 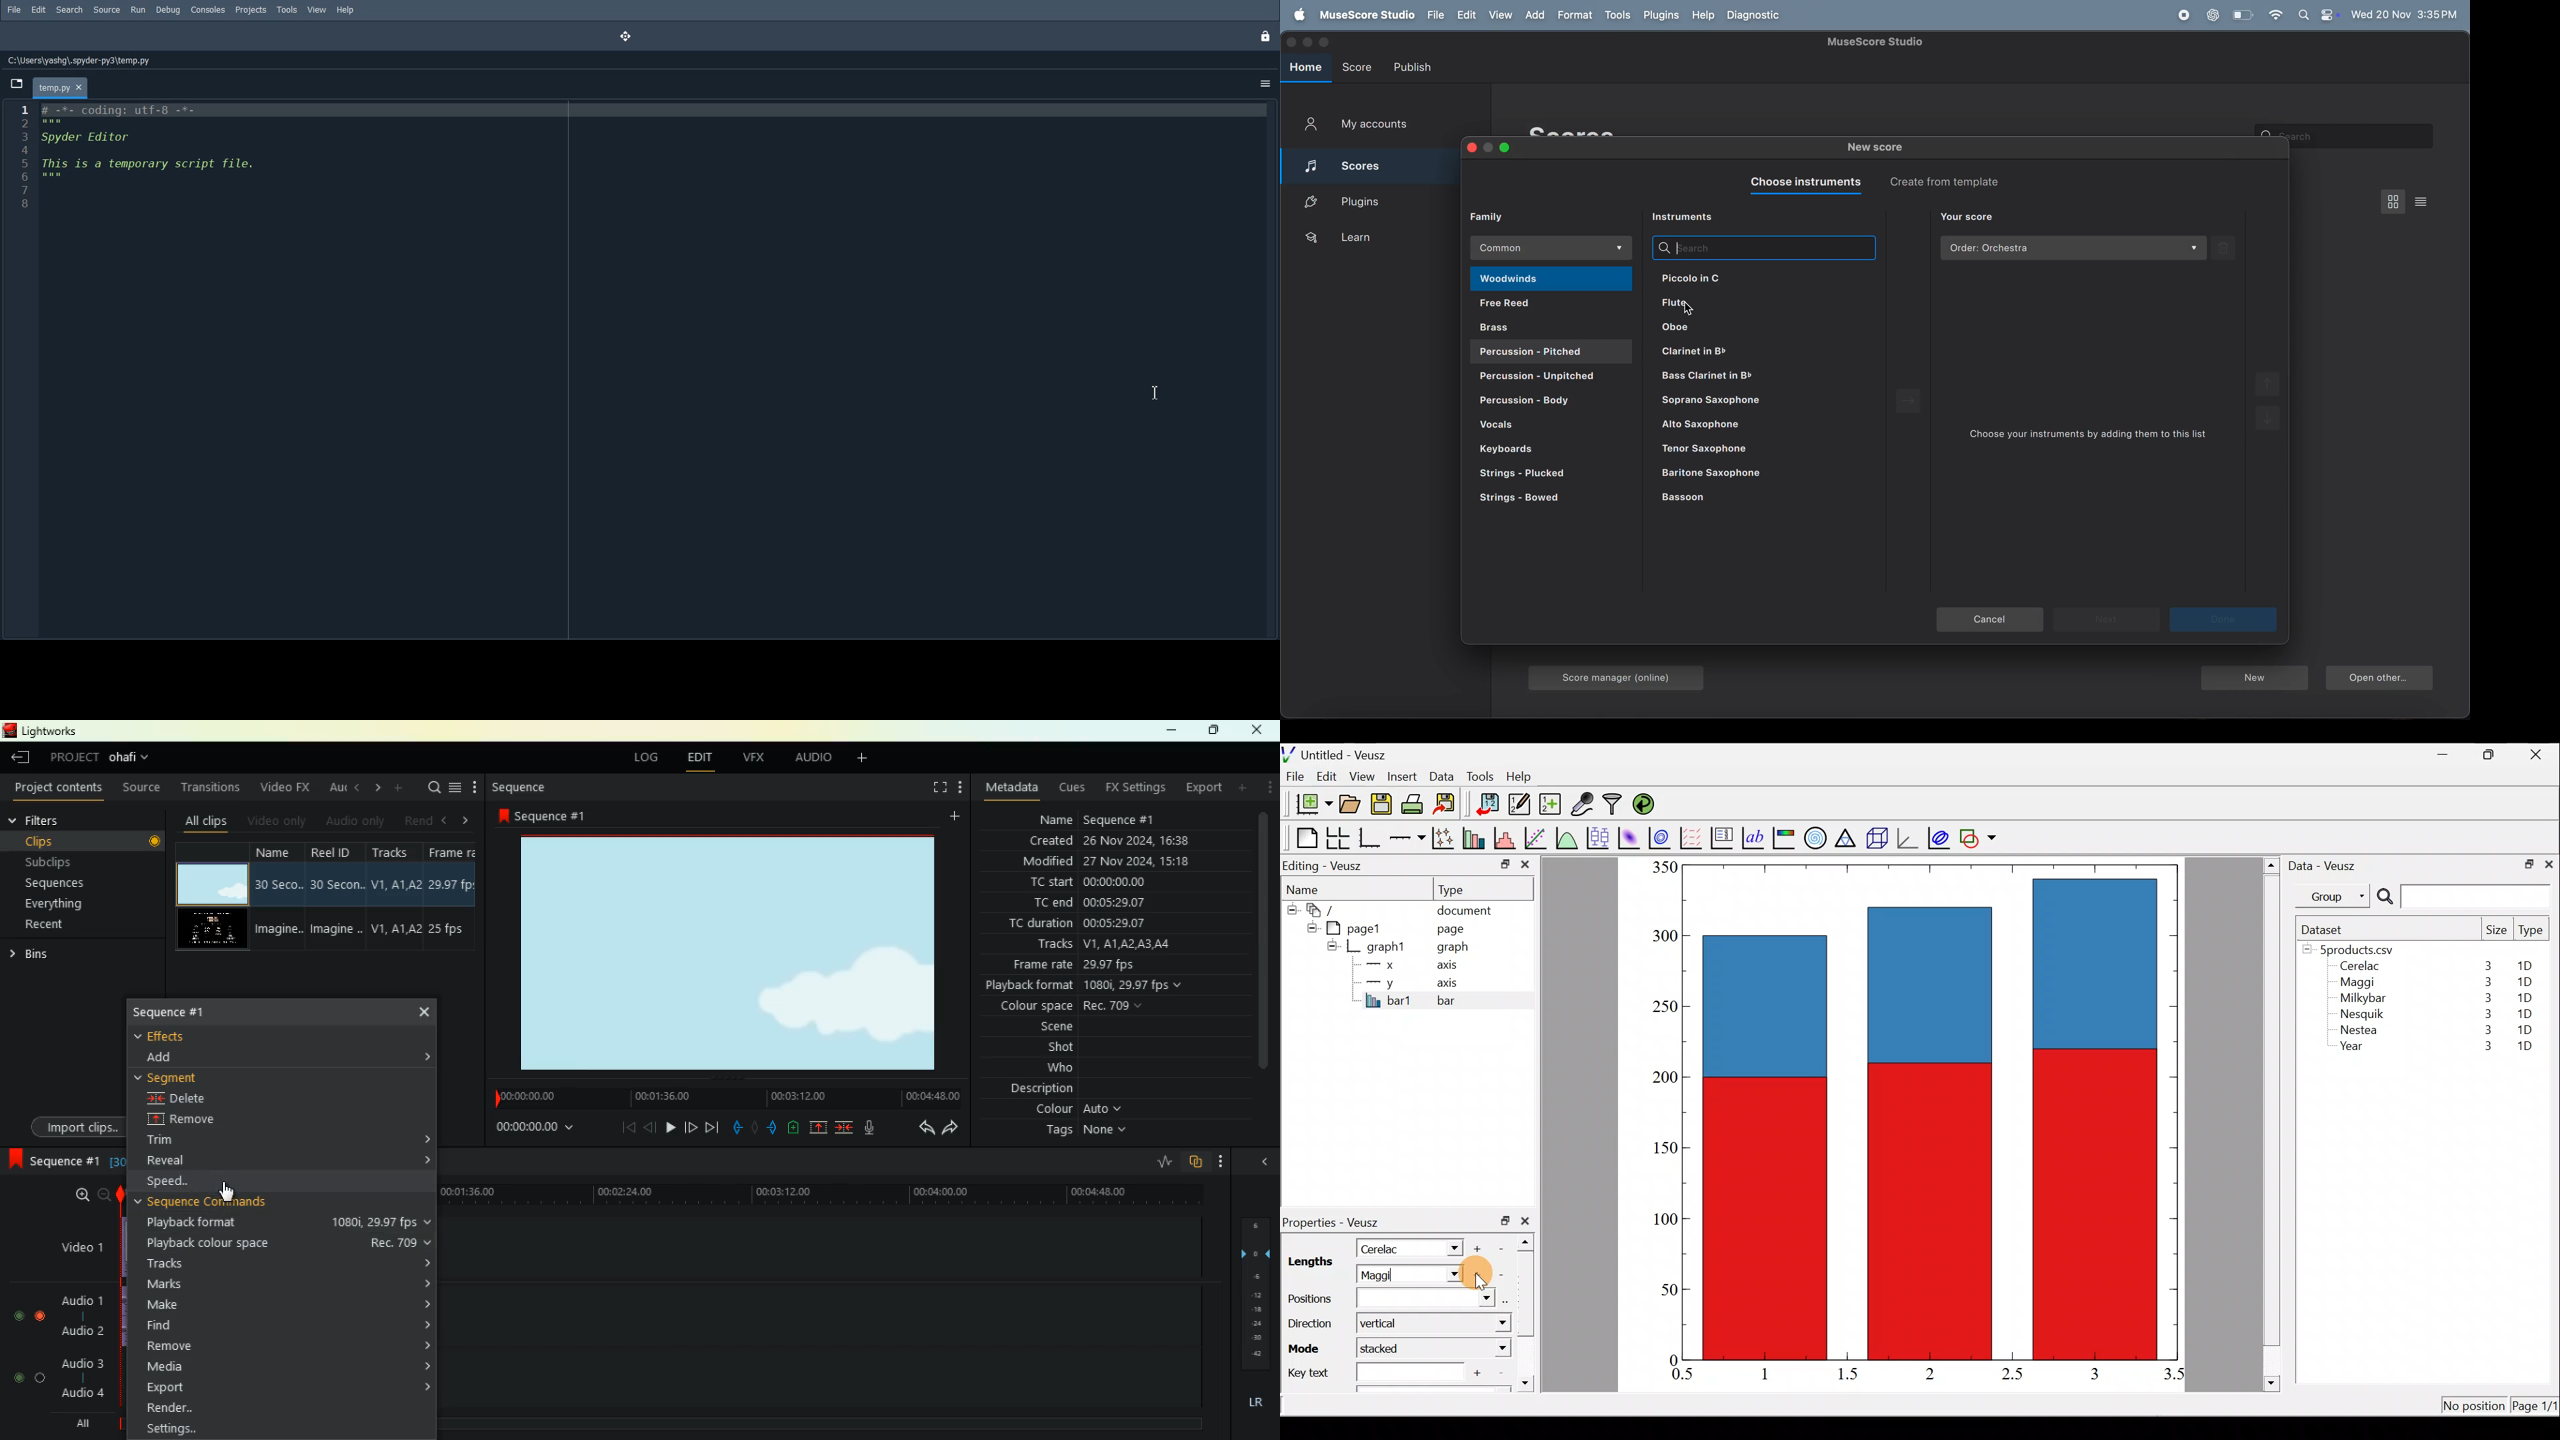 What do you see at coordinates (2379, 680) in the screenshot?
I see `open other` at bounding box center [2379, 680].